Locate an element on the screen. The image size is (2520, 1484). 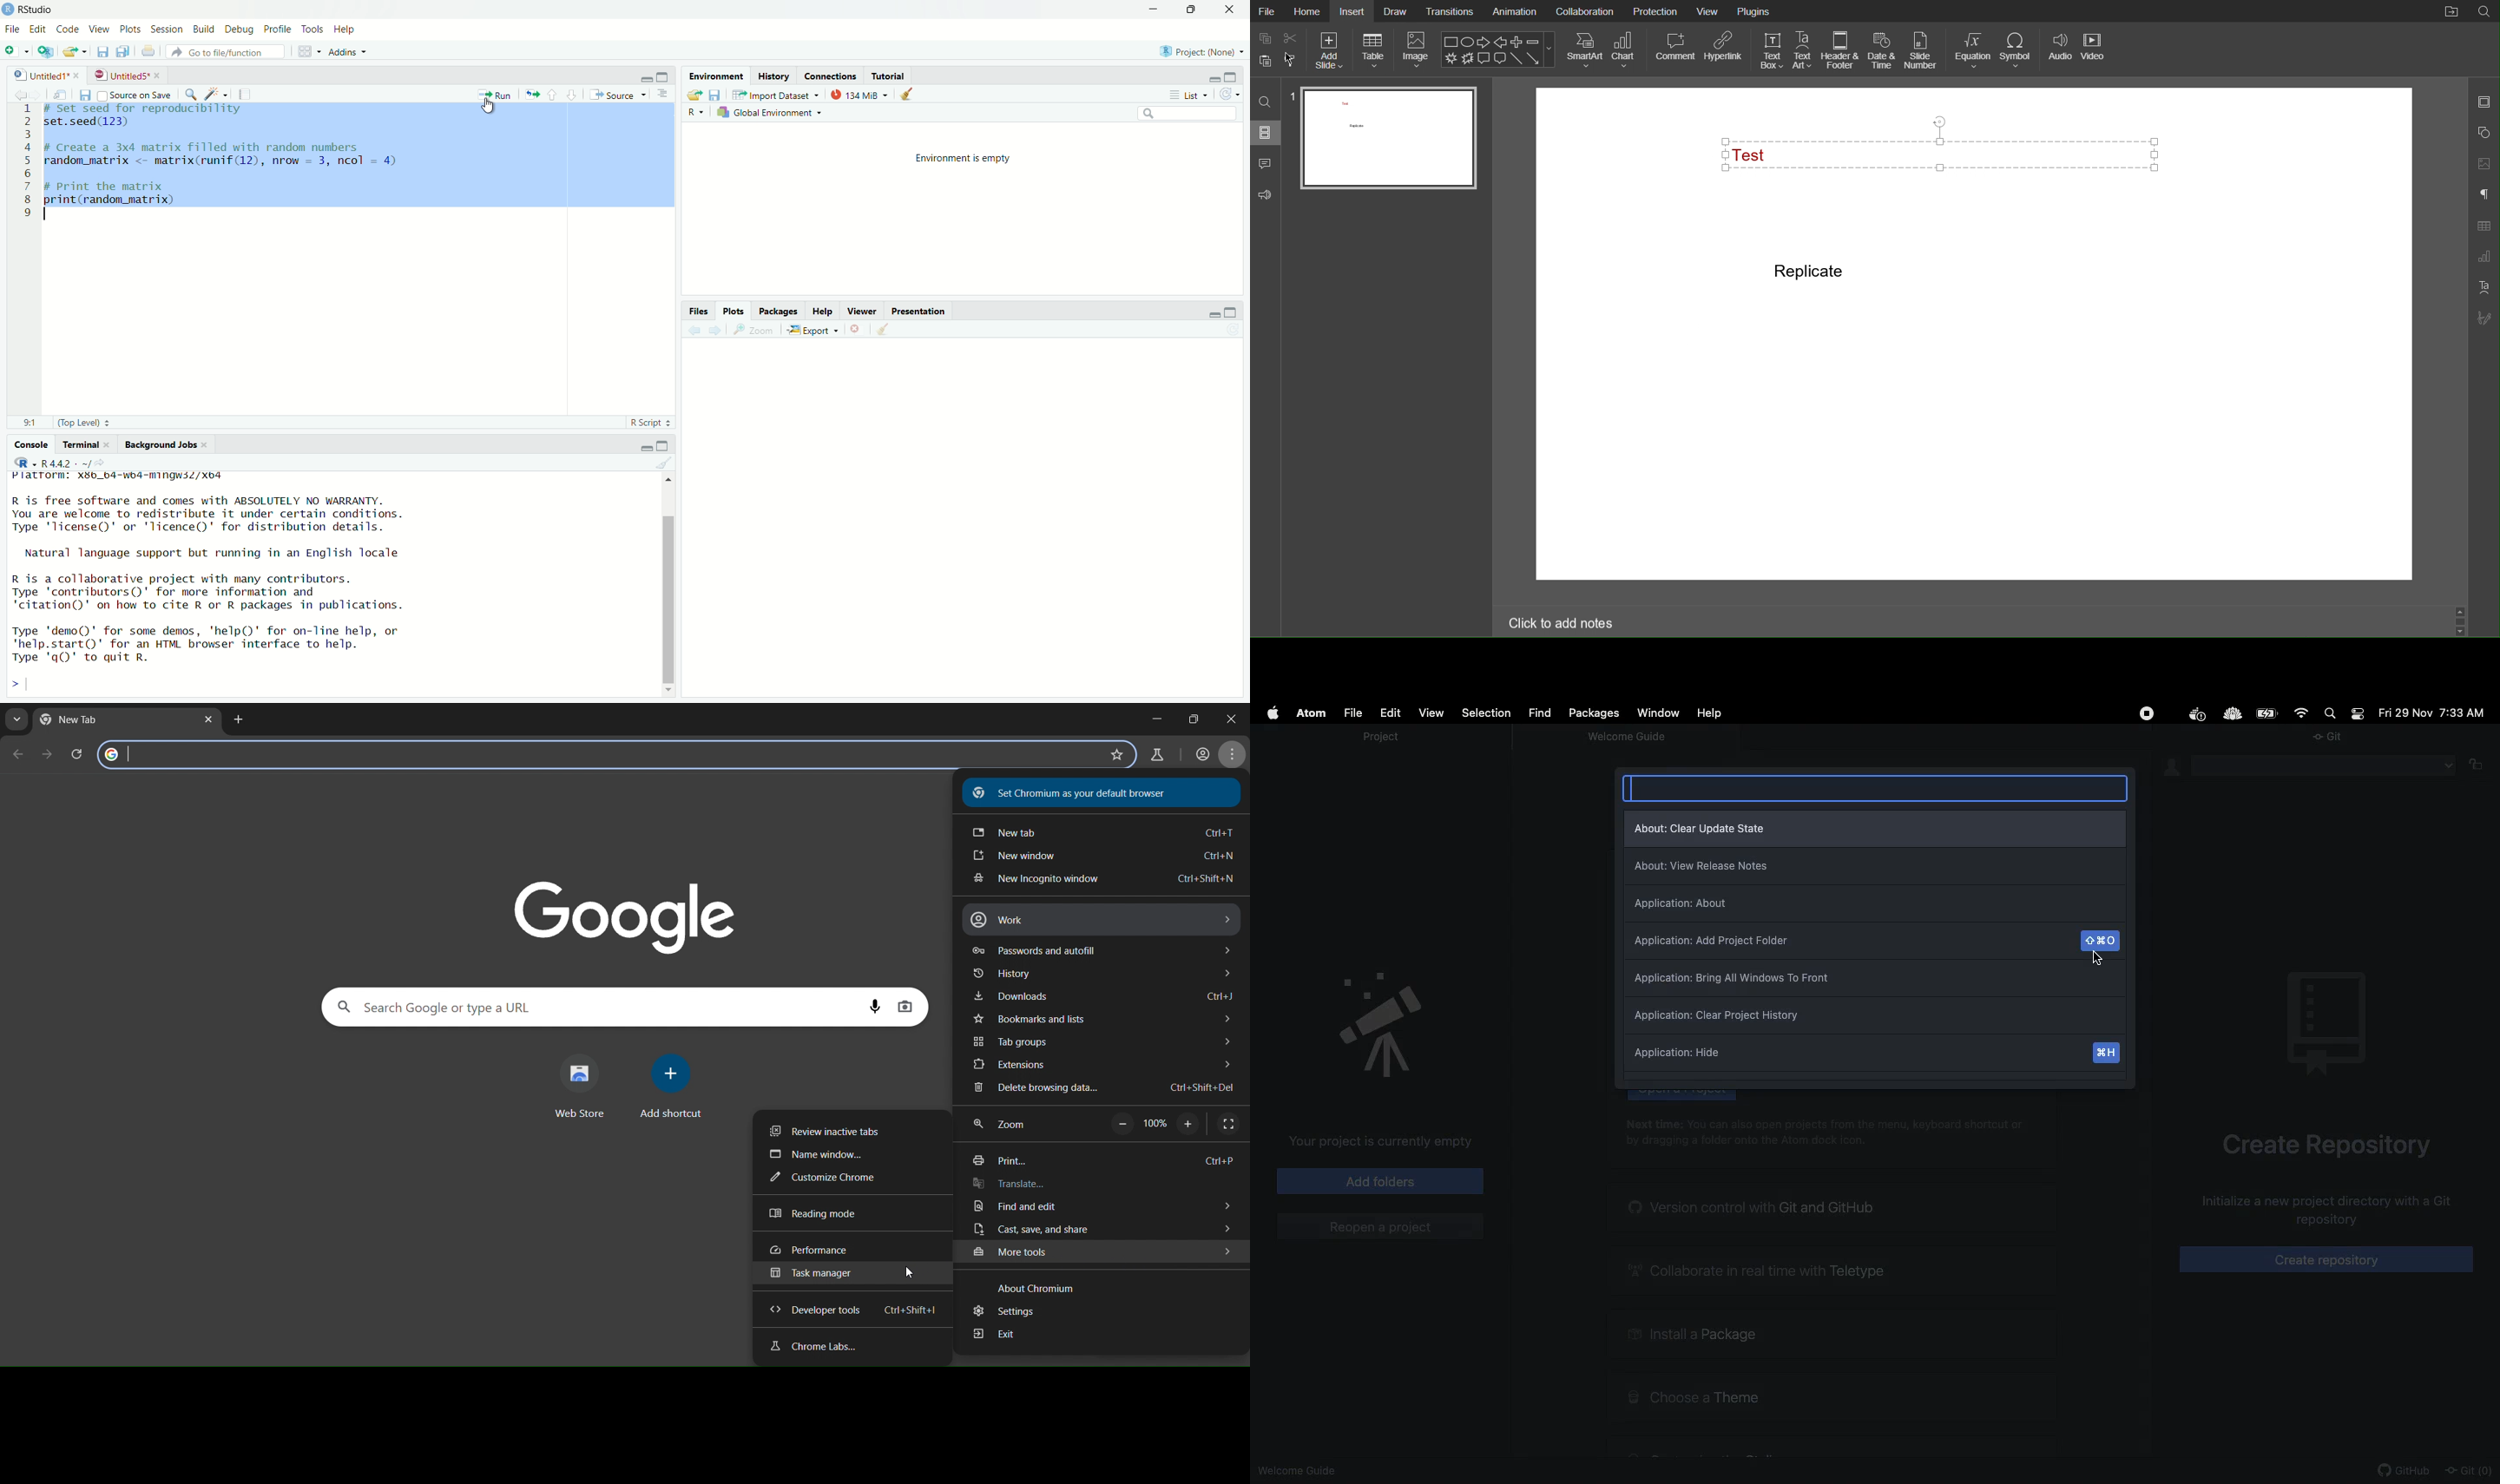
save is located at coordinates (84, 95).